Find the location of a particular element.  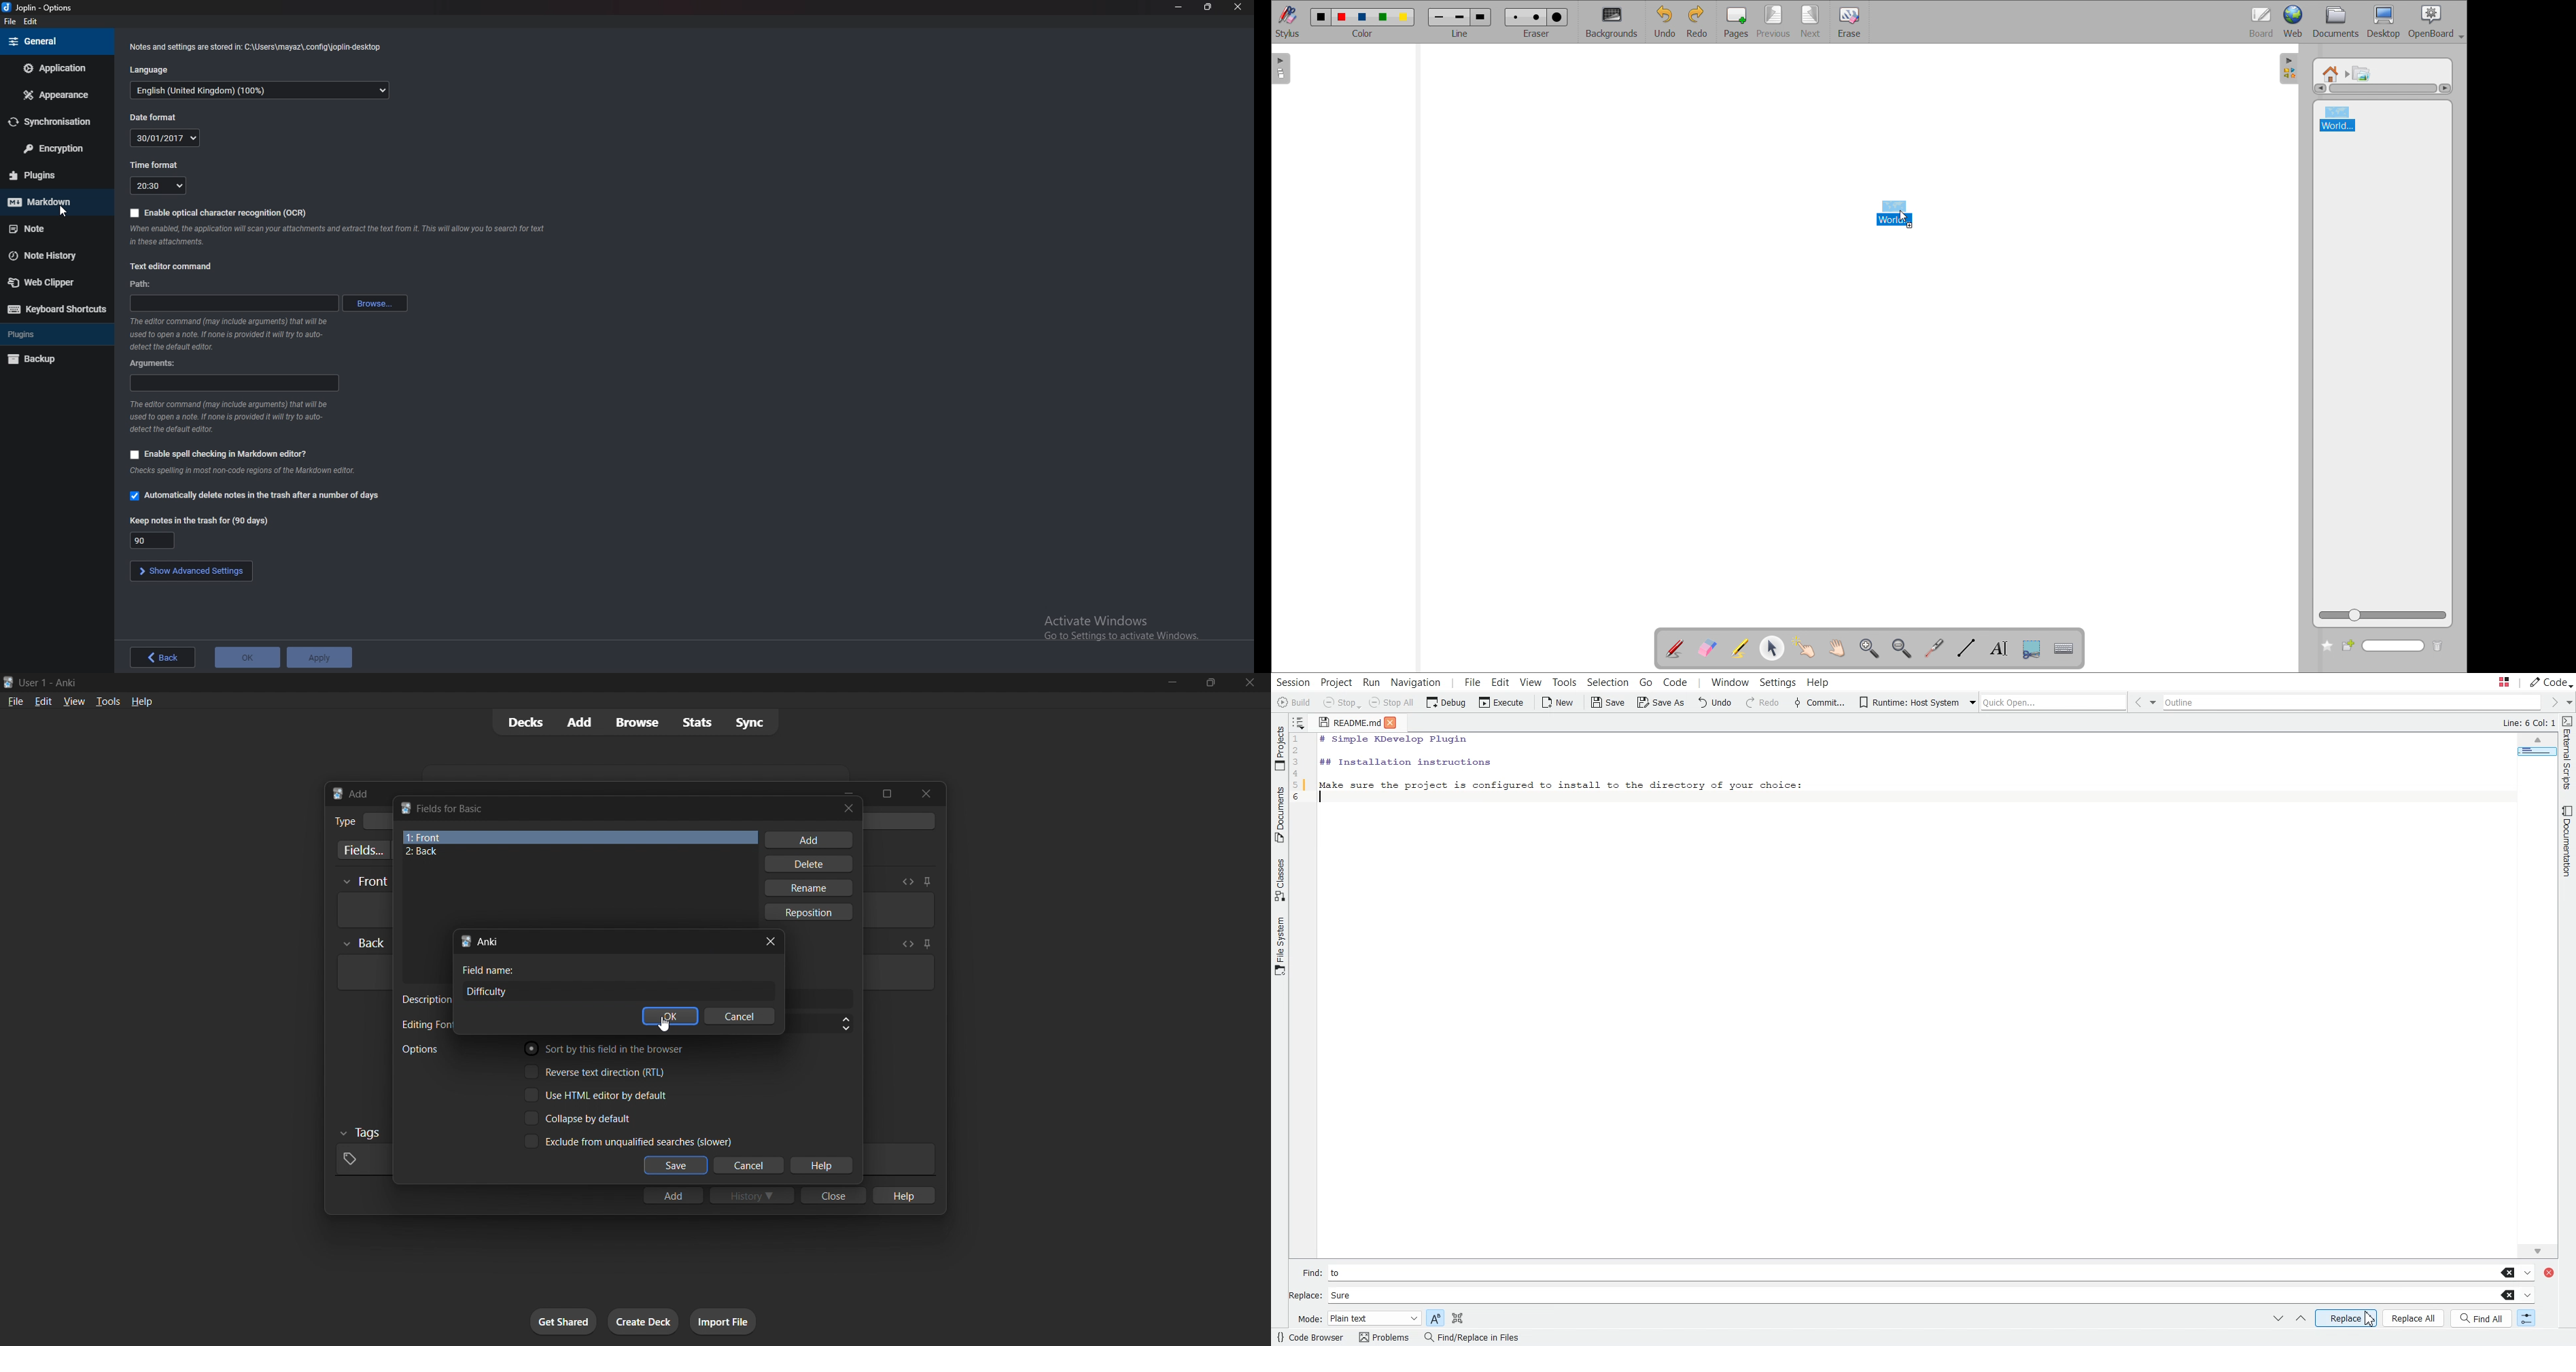

note is located at coordinates (52, 228).